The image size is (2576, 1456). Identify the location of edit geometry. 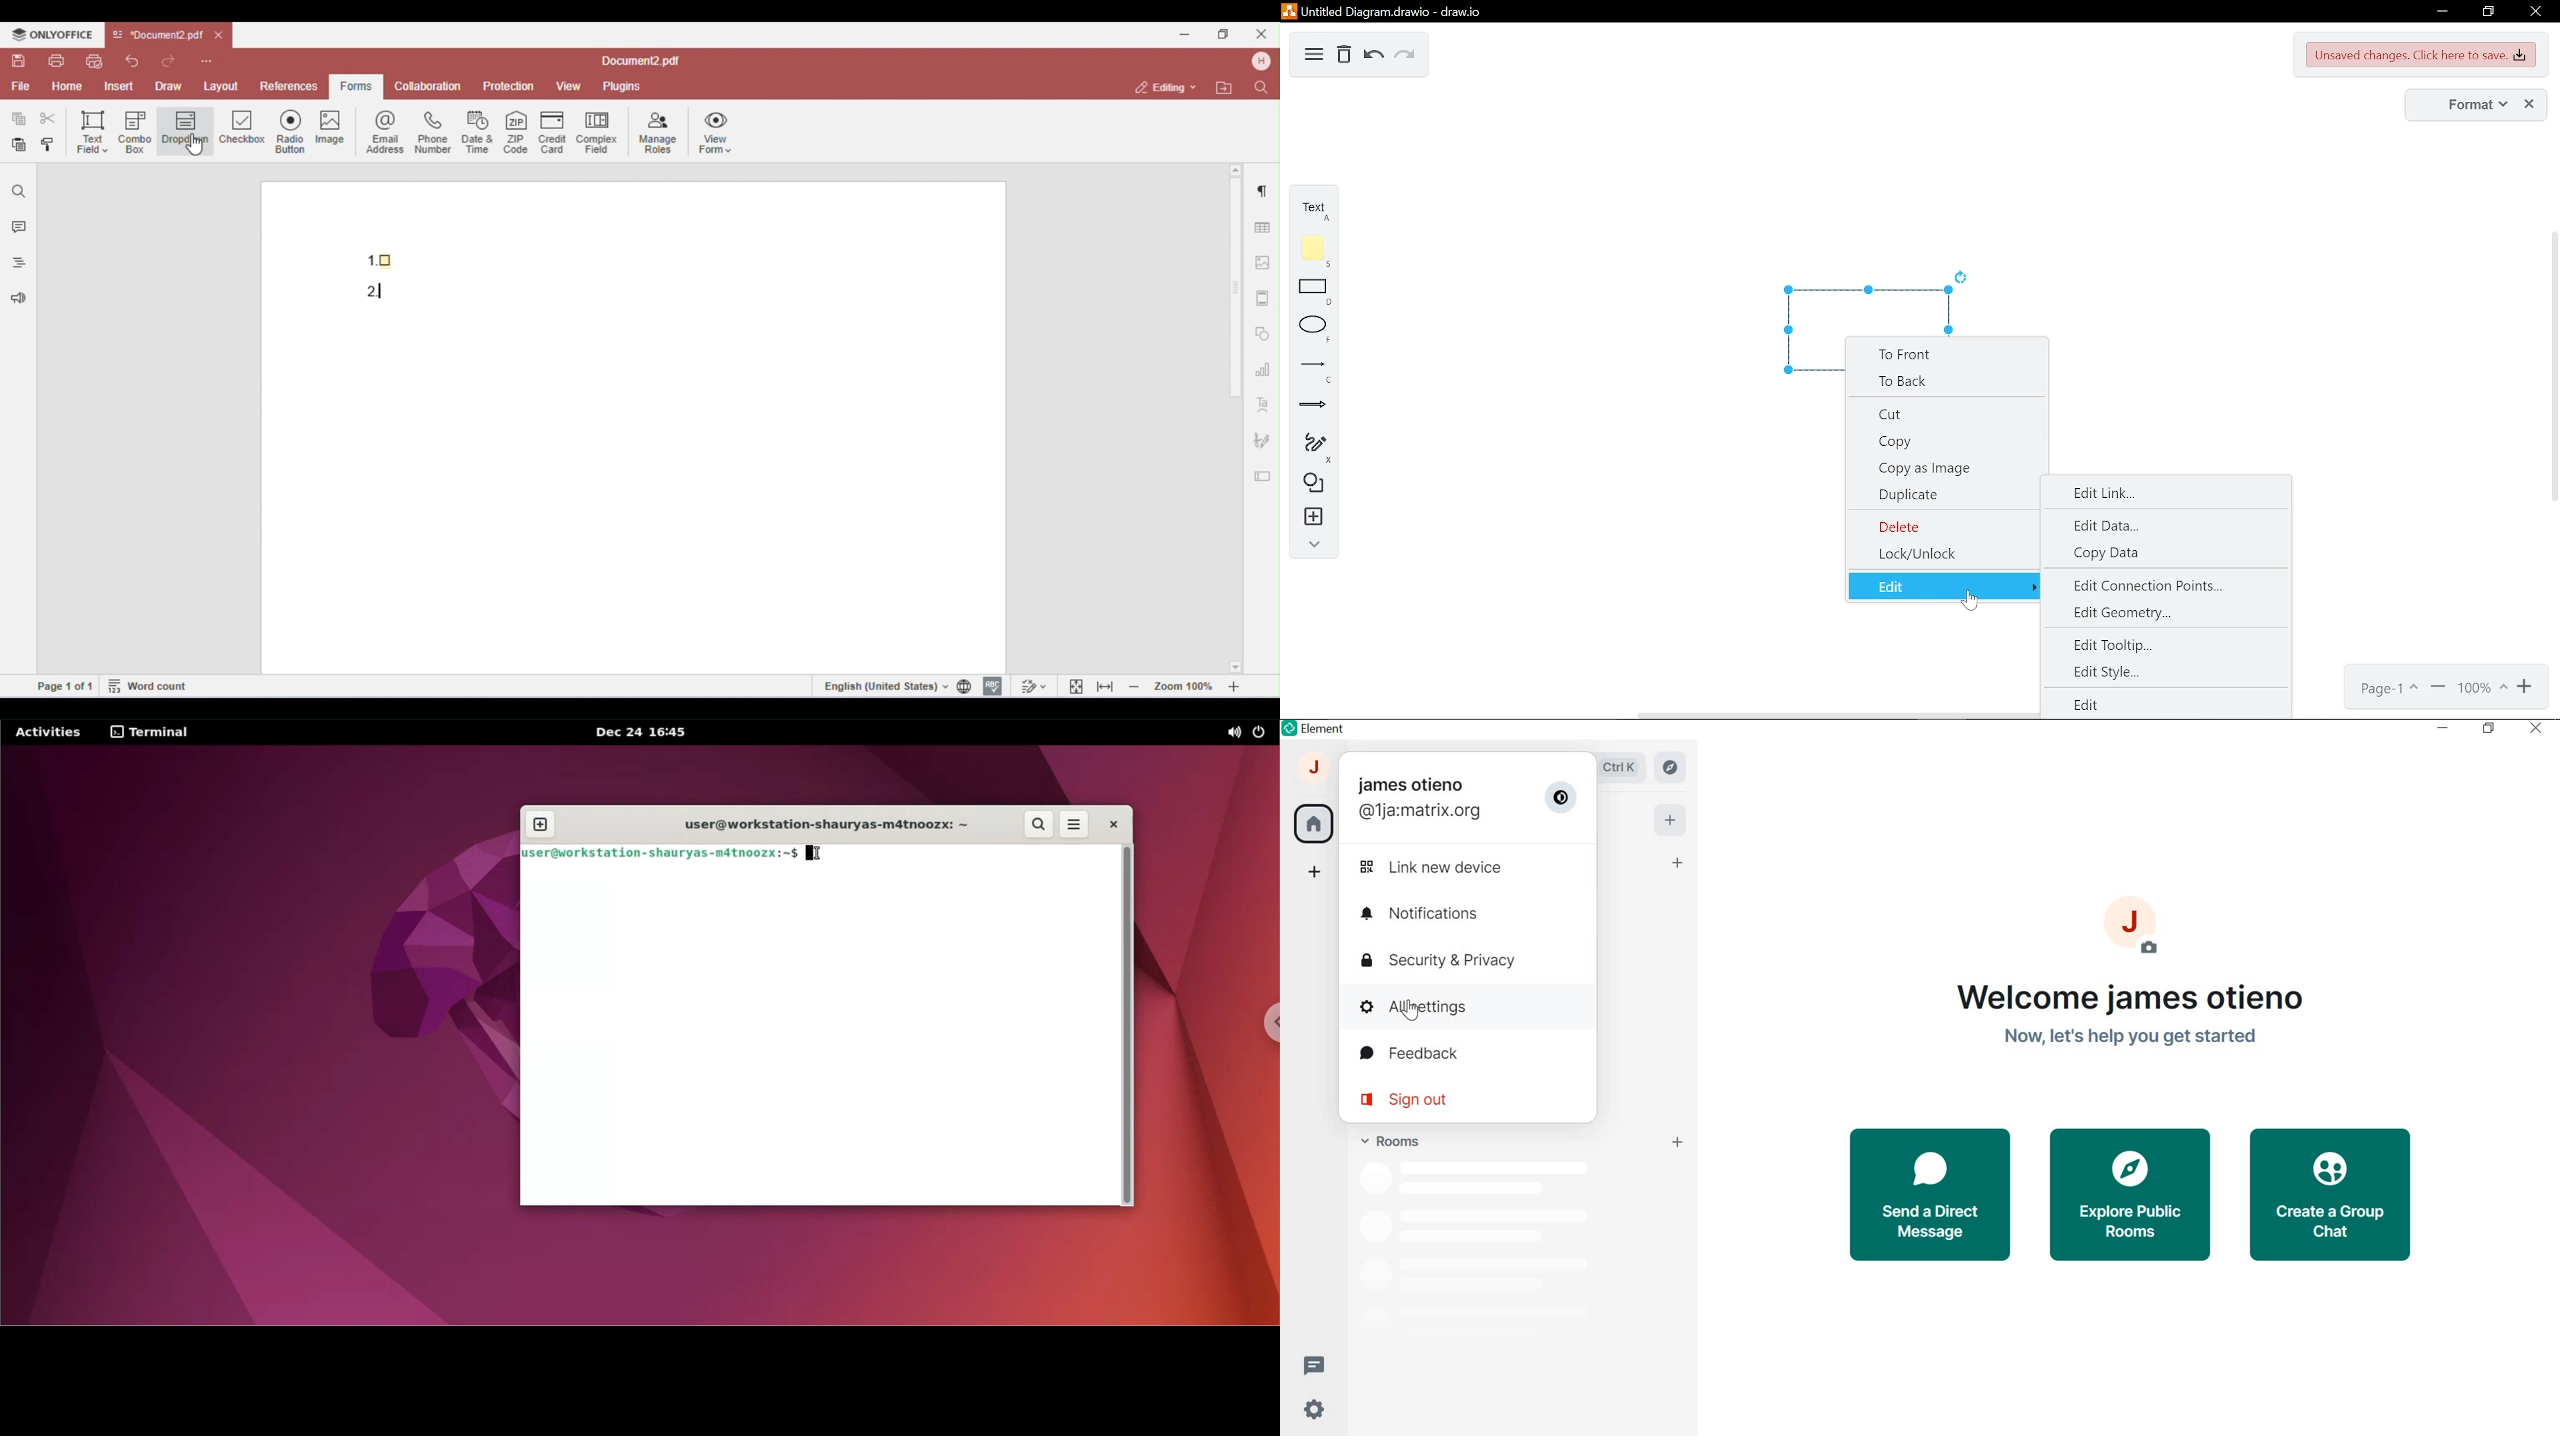
(2147, 615).